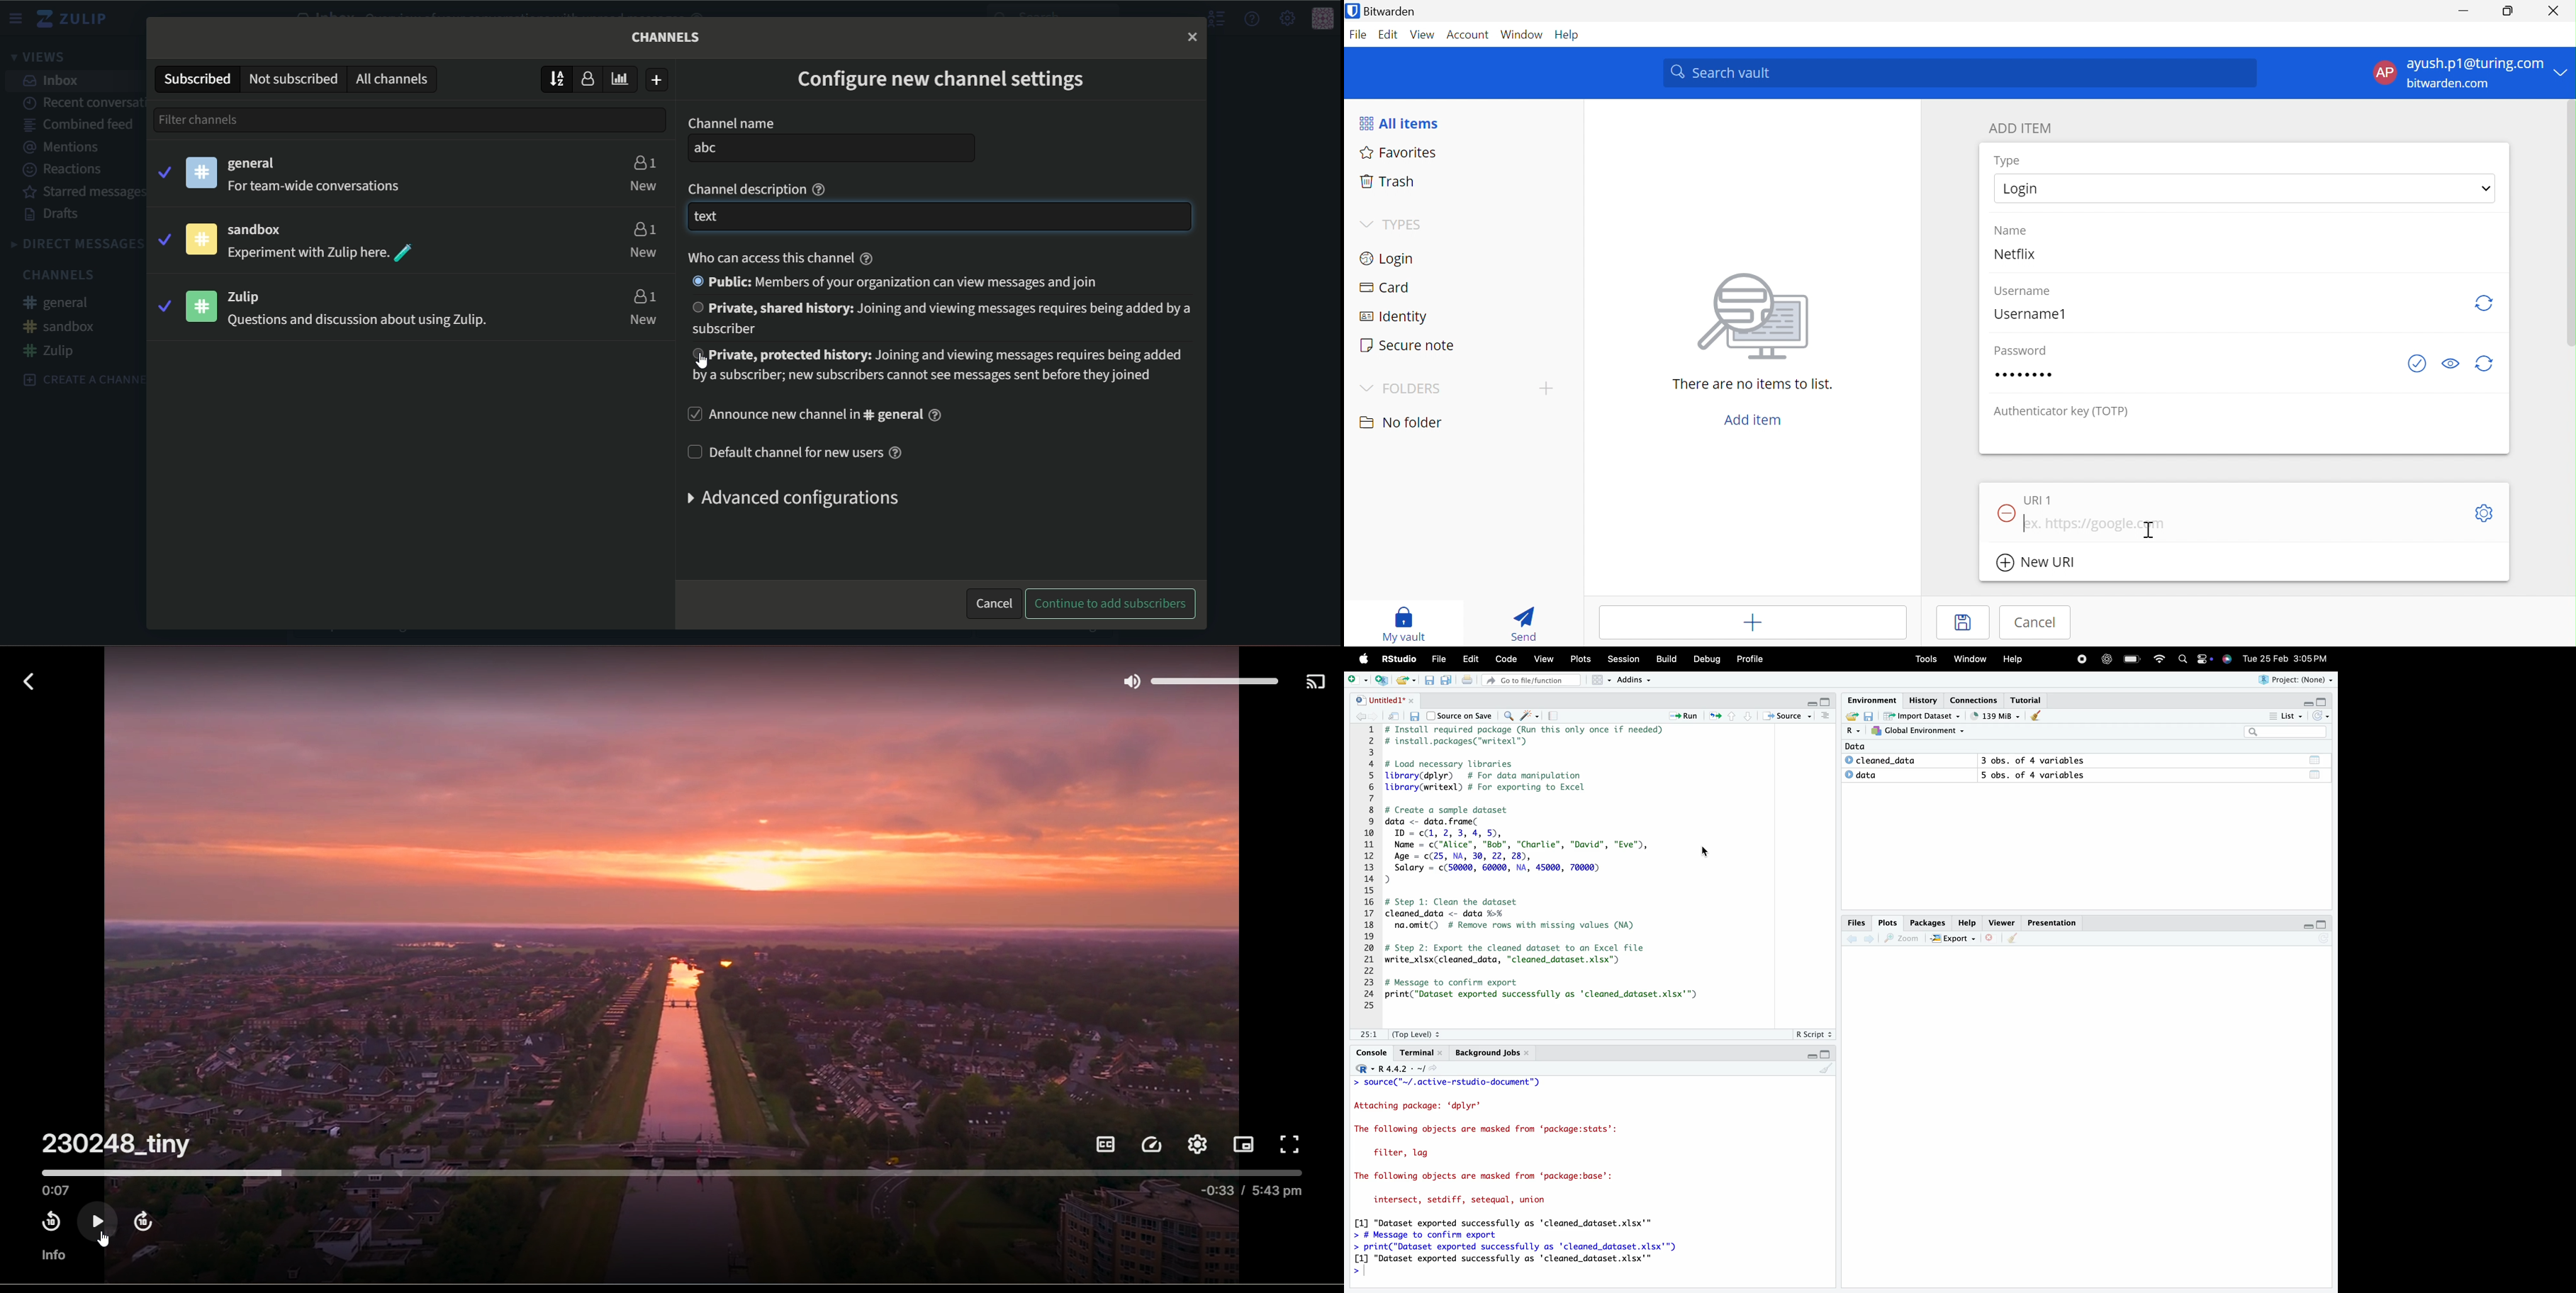 The width and height of the screenshot is (2576, 1316). I want to click on Untitled1, so click(1383, 699).